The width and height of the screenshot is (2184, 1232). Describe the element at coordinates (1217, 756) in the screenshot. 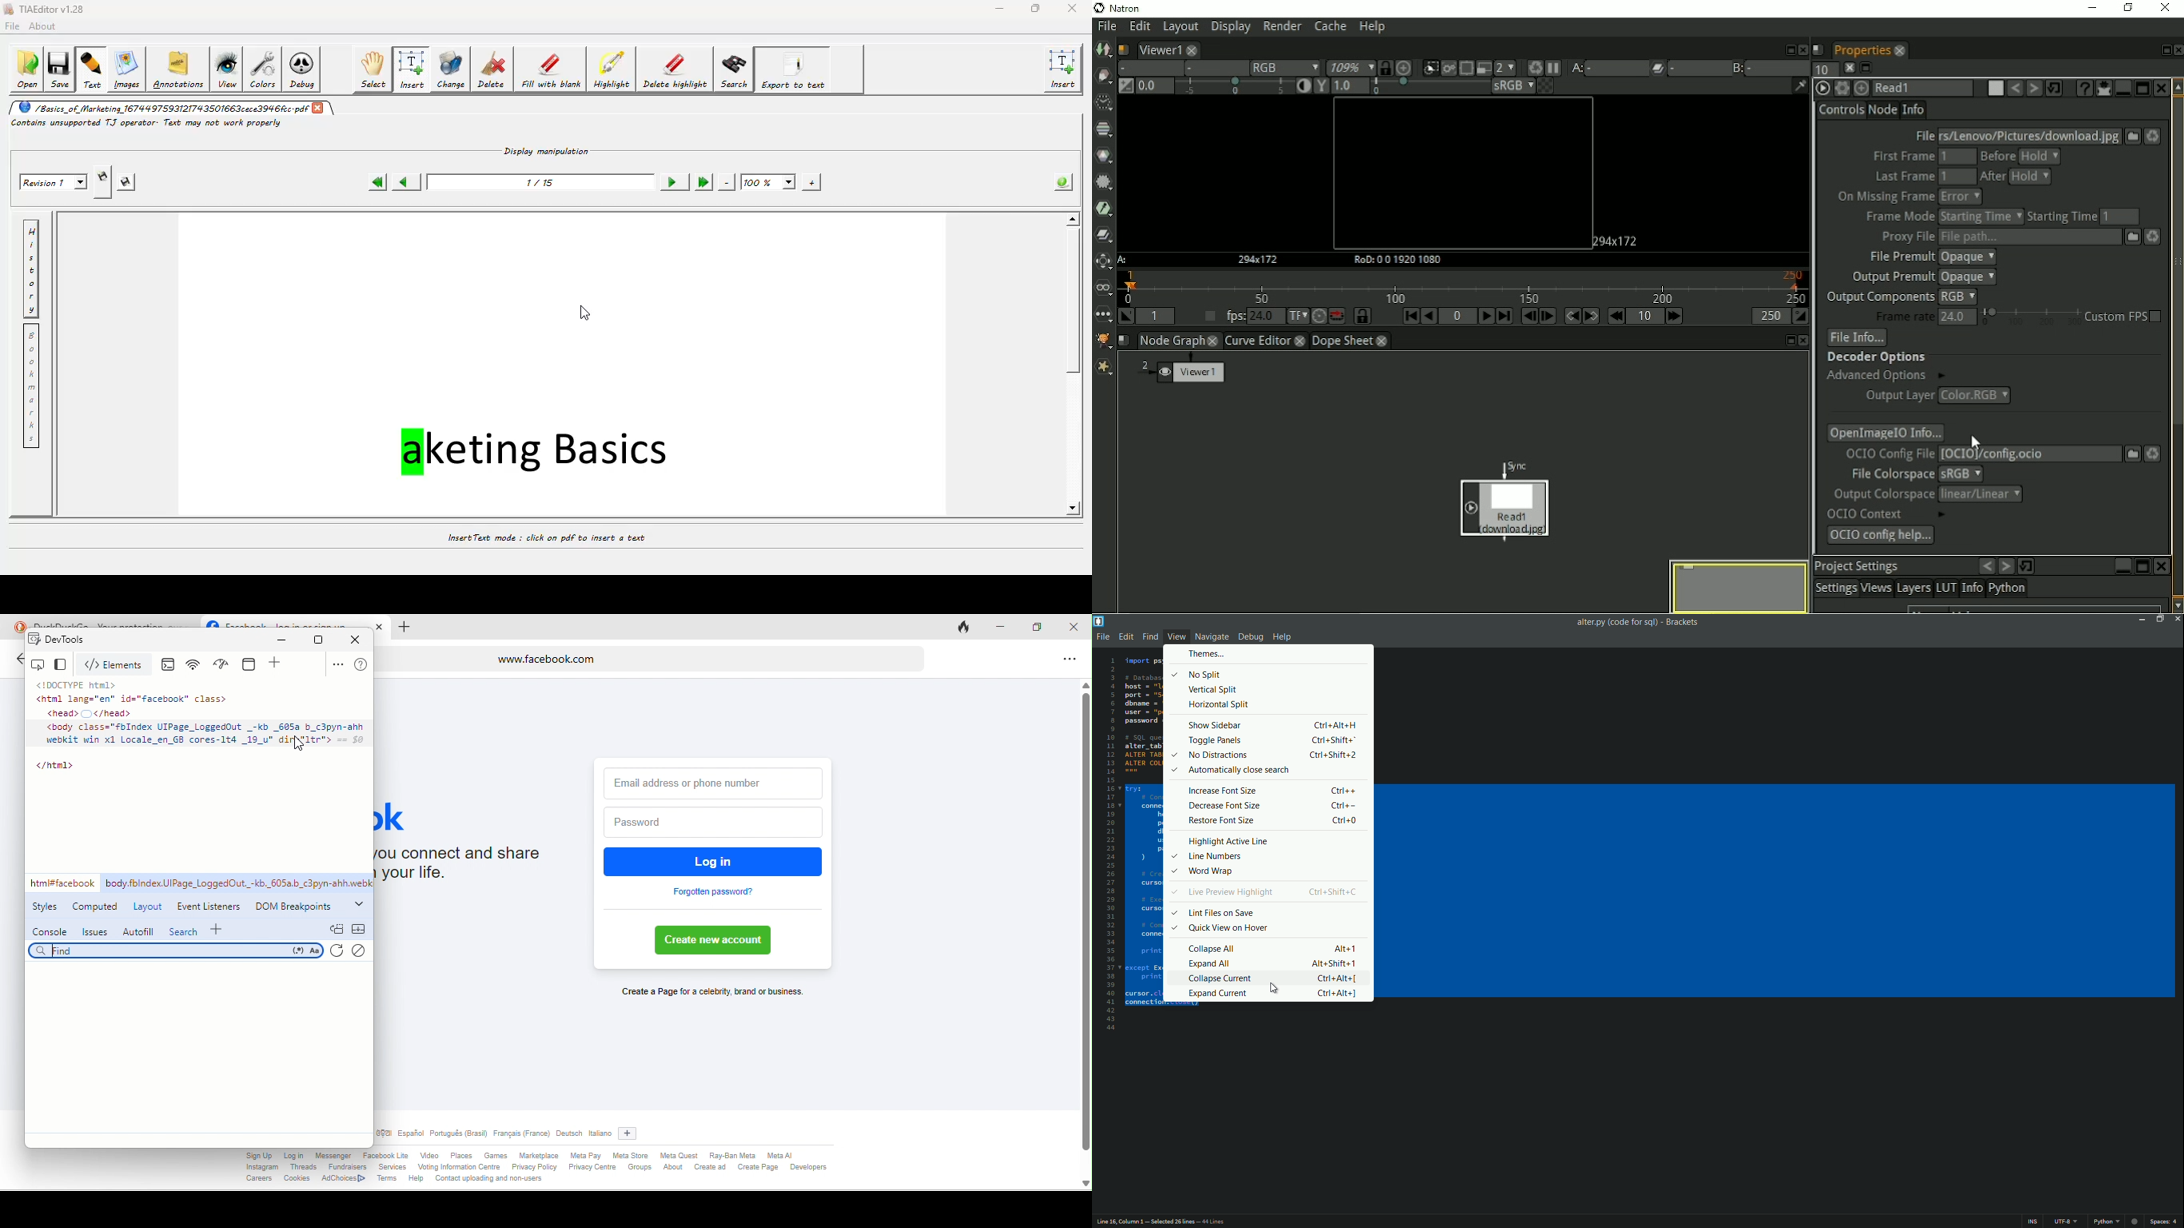

I see `no distractions` at that location.